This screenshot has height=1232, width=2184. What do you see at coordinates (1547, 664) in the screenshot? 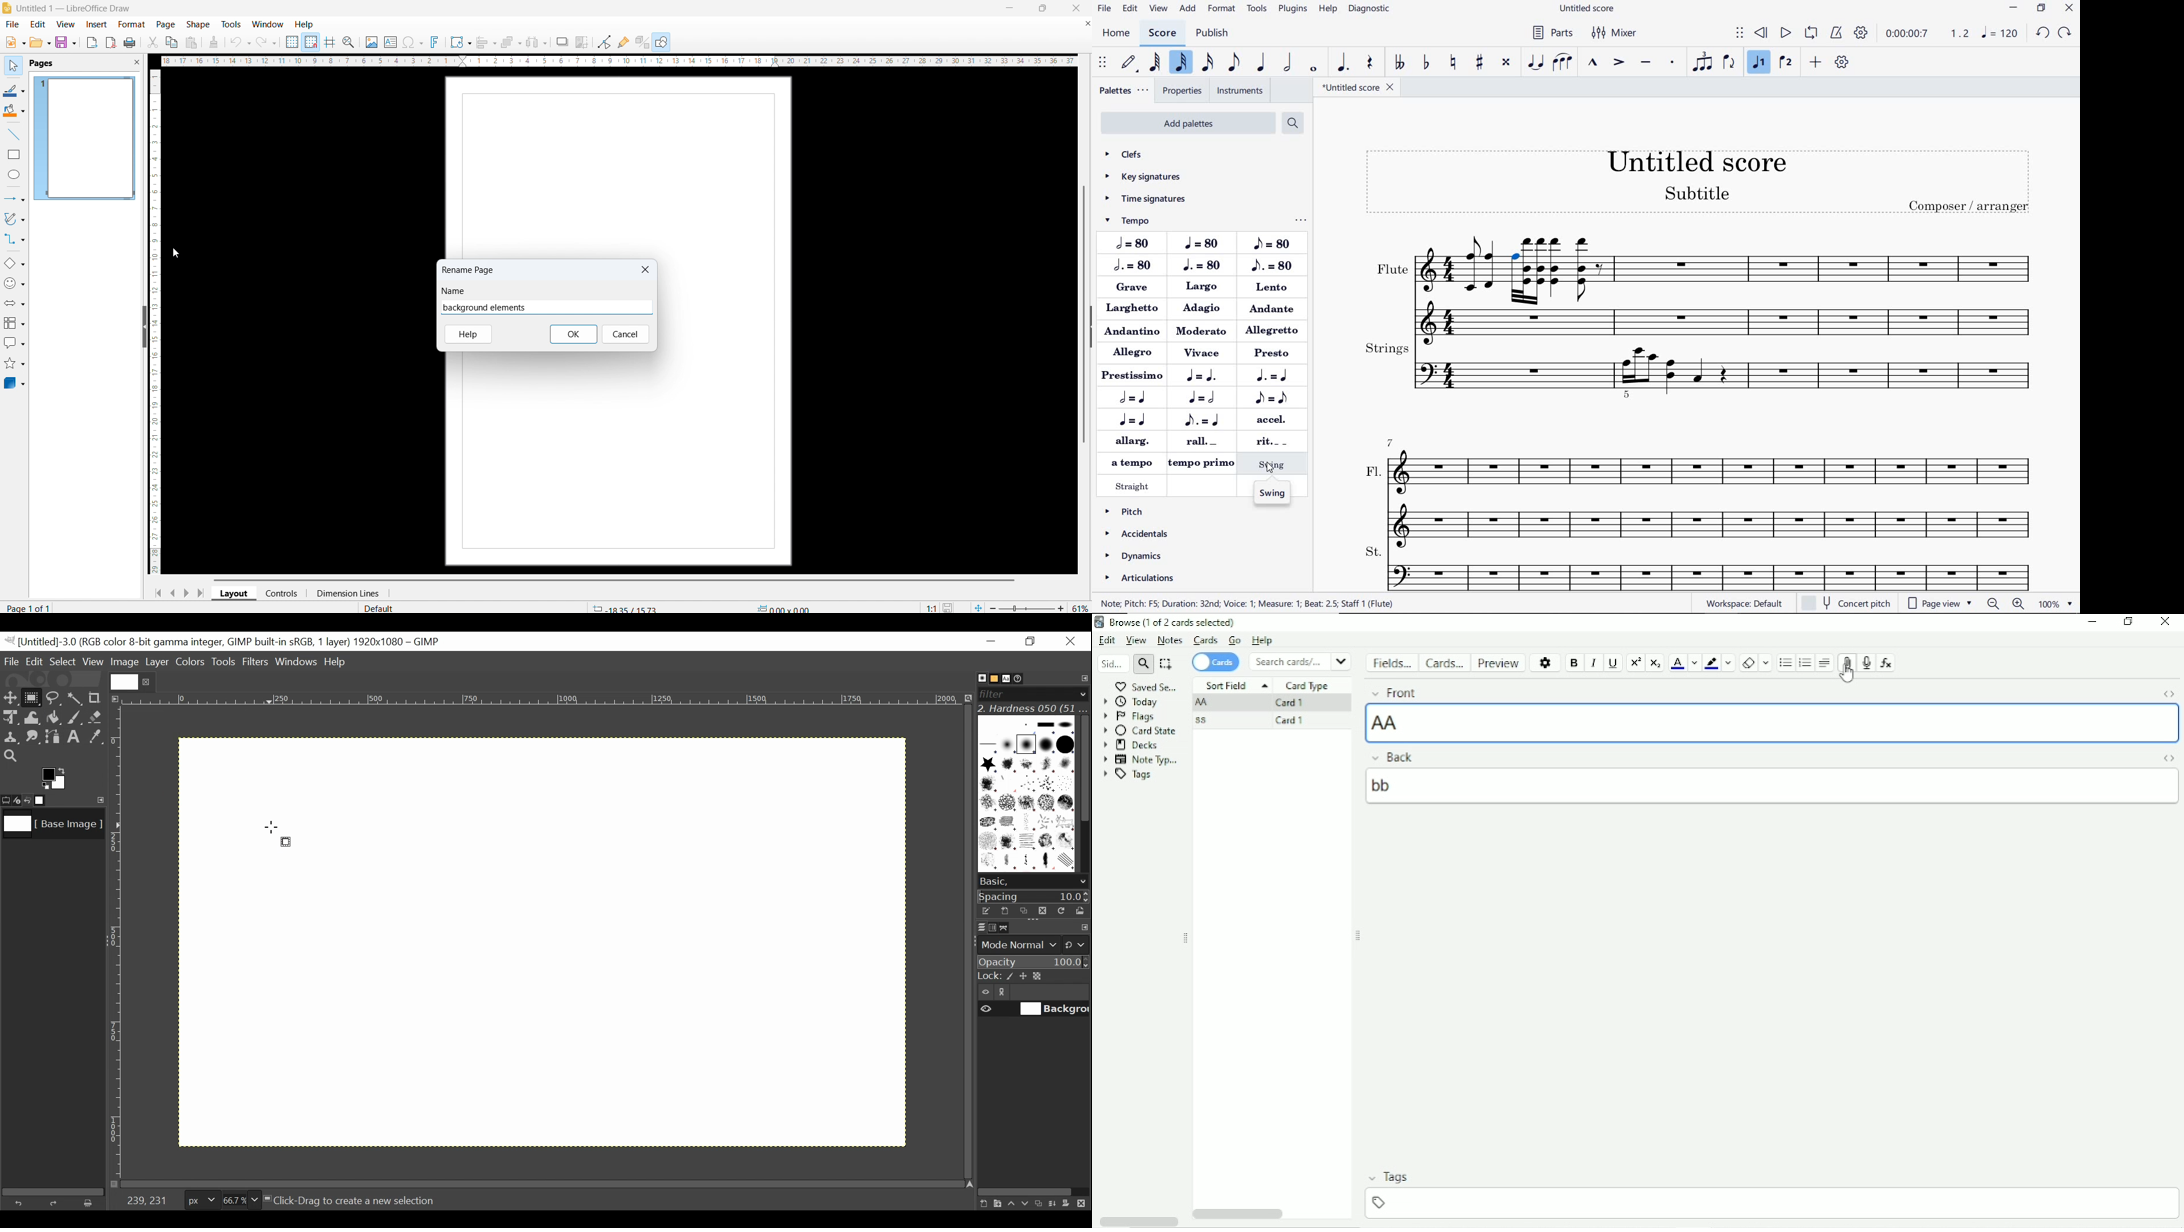
I see `Options` at bounding box center [1547, 664].